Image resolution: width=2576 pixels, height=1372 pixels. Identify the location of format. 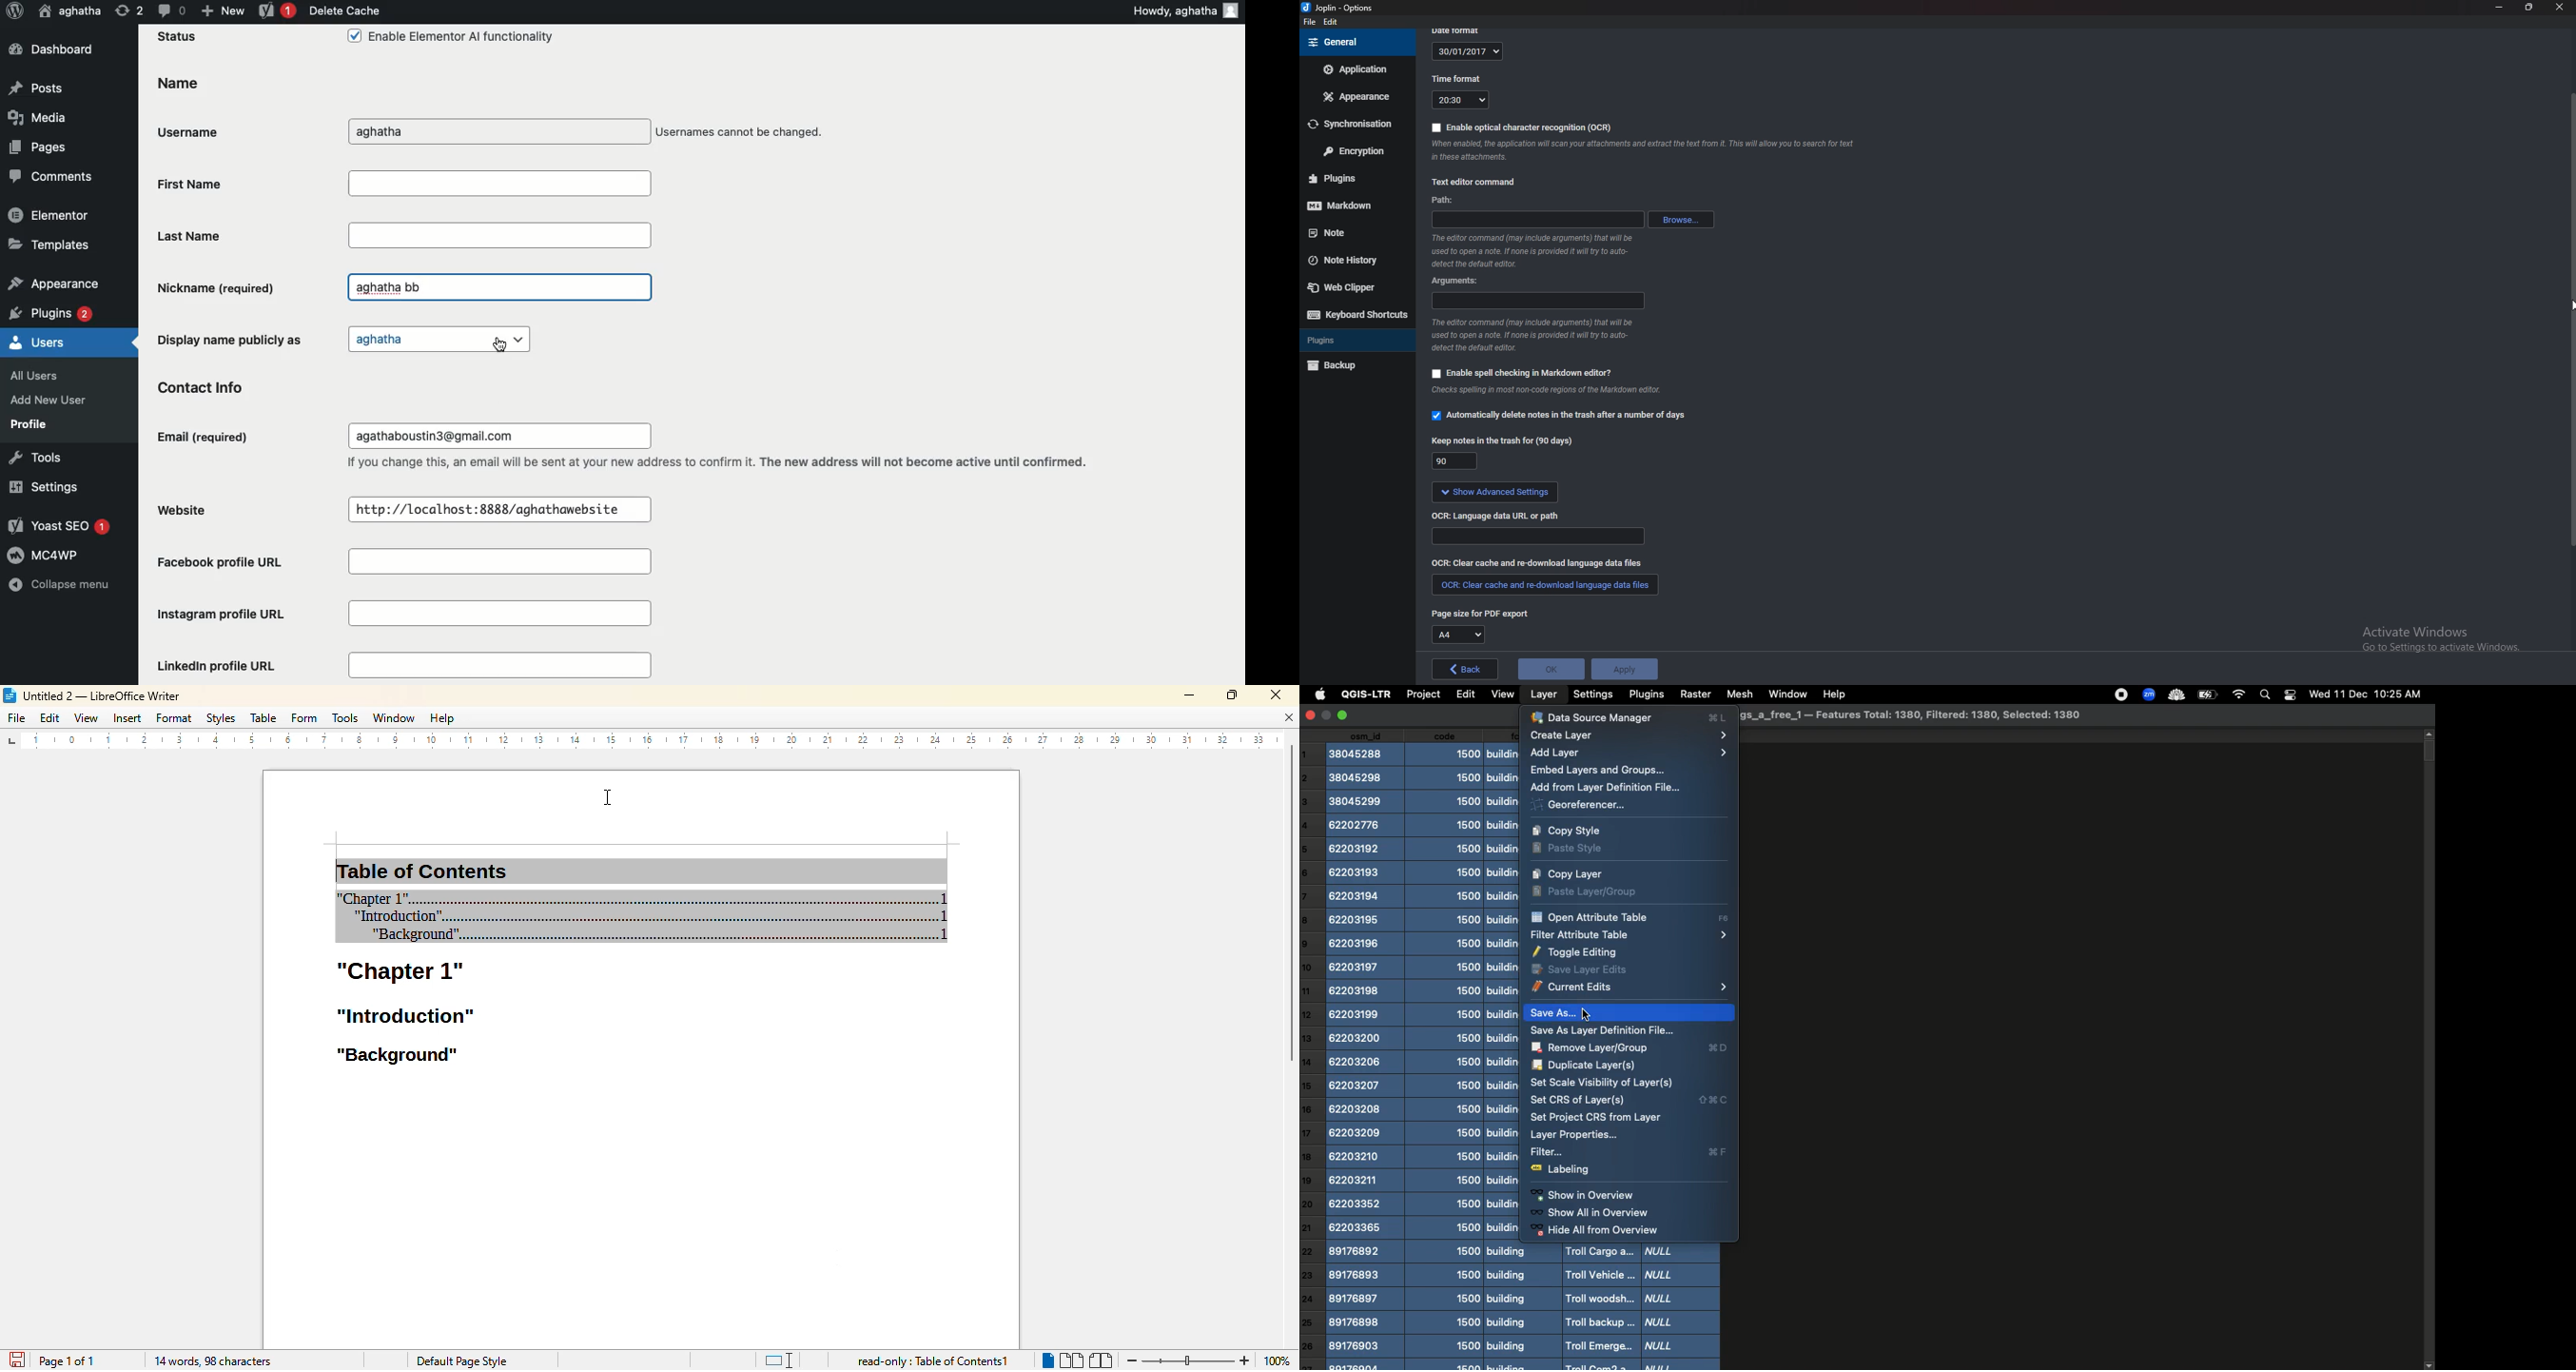
(173, 717).